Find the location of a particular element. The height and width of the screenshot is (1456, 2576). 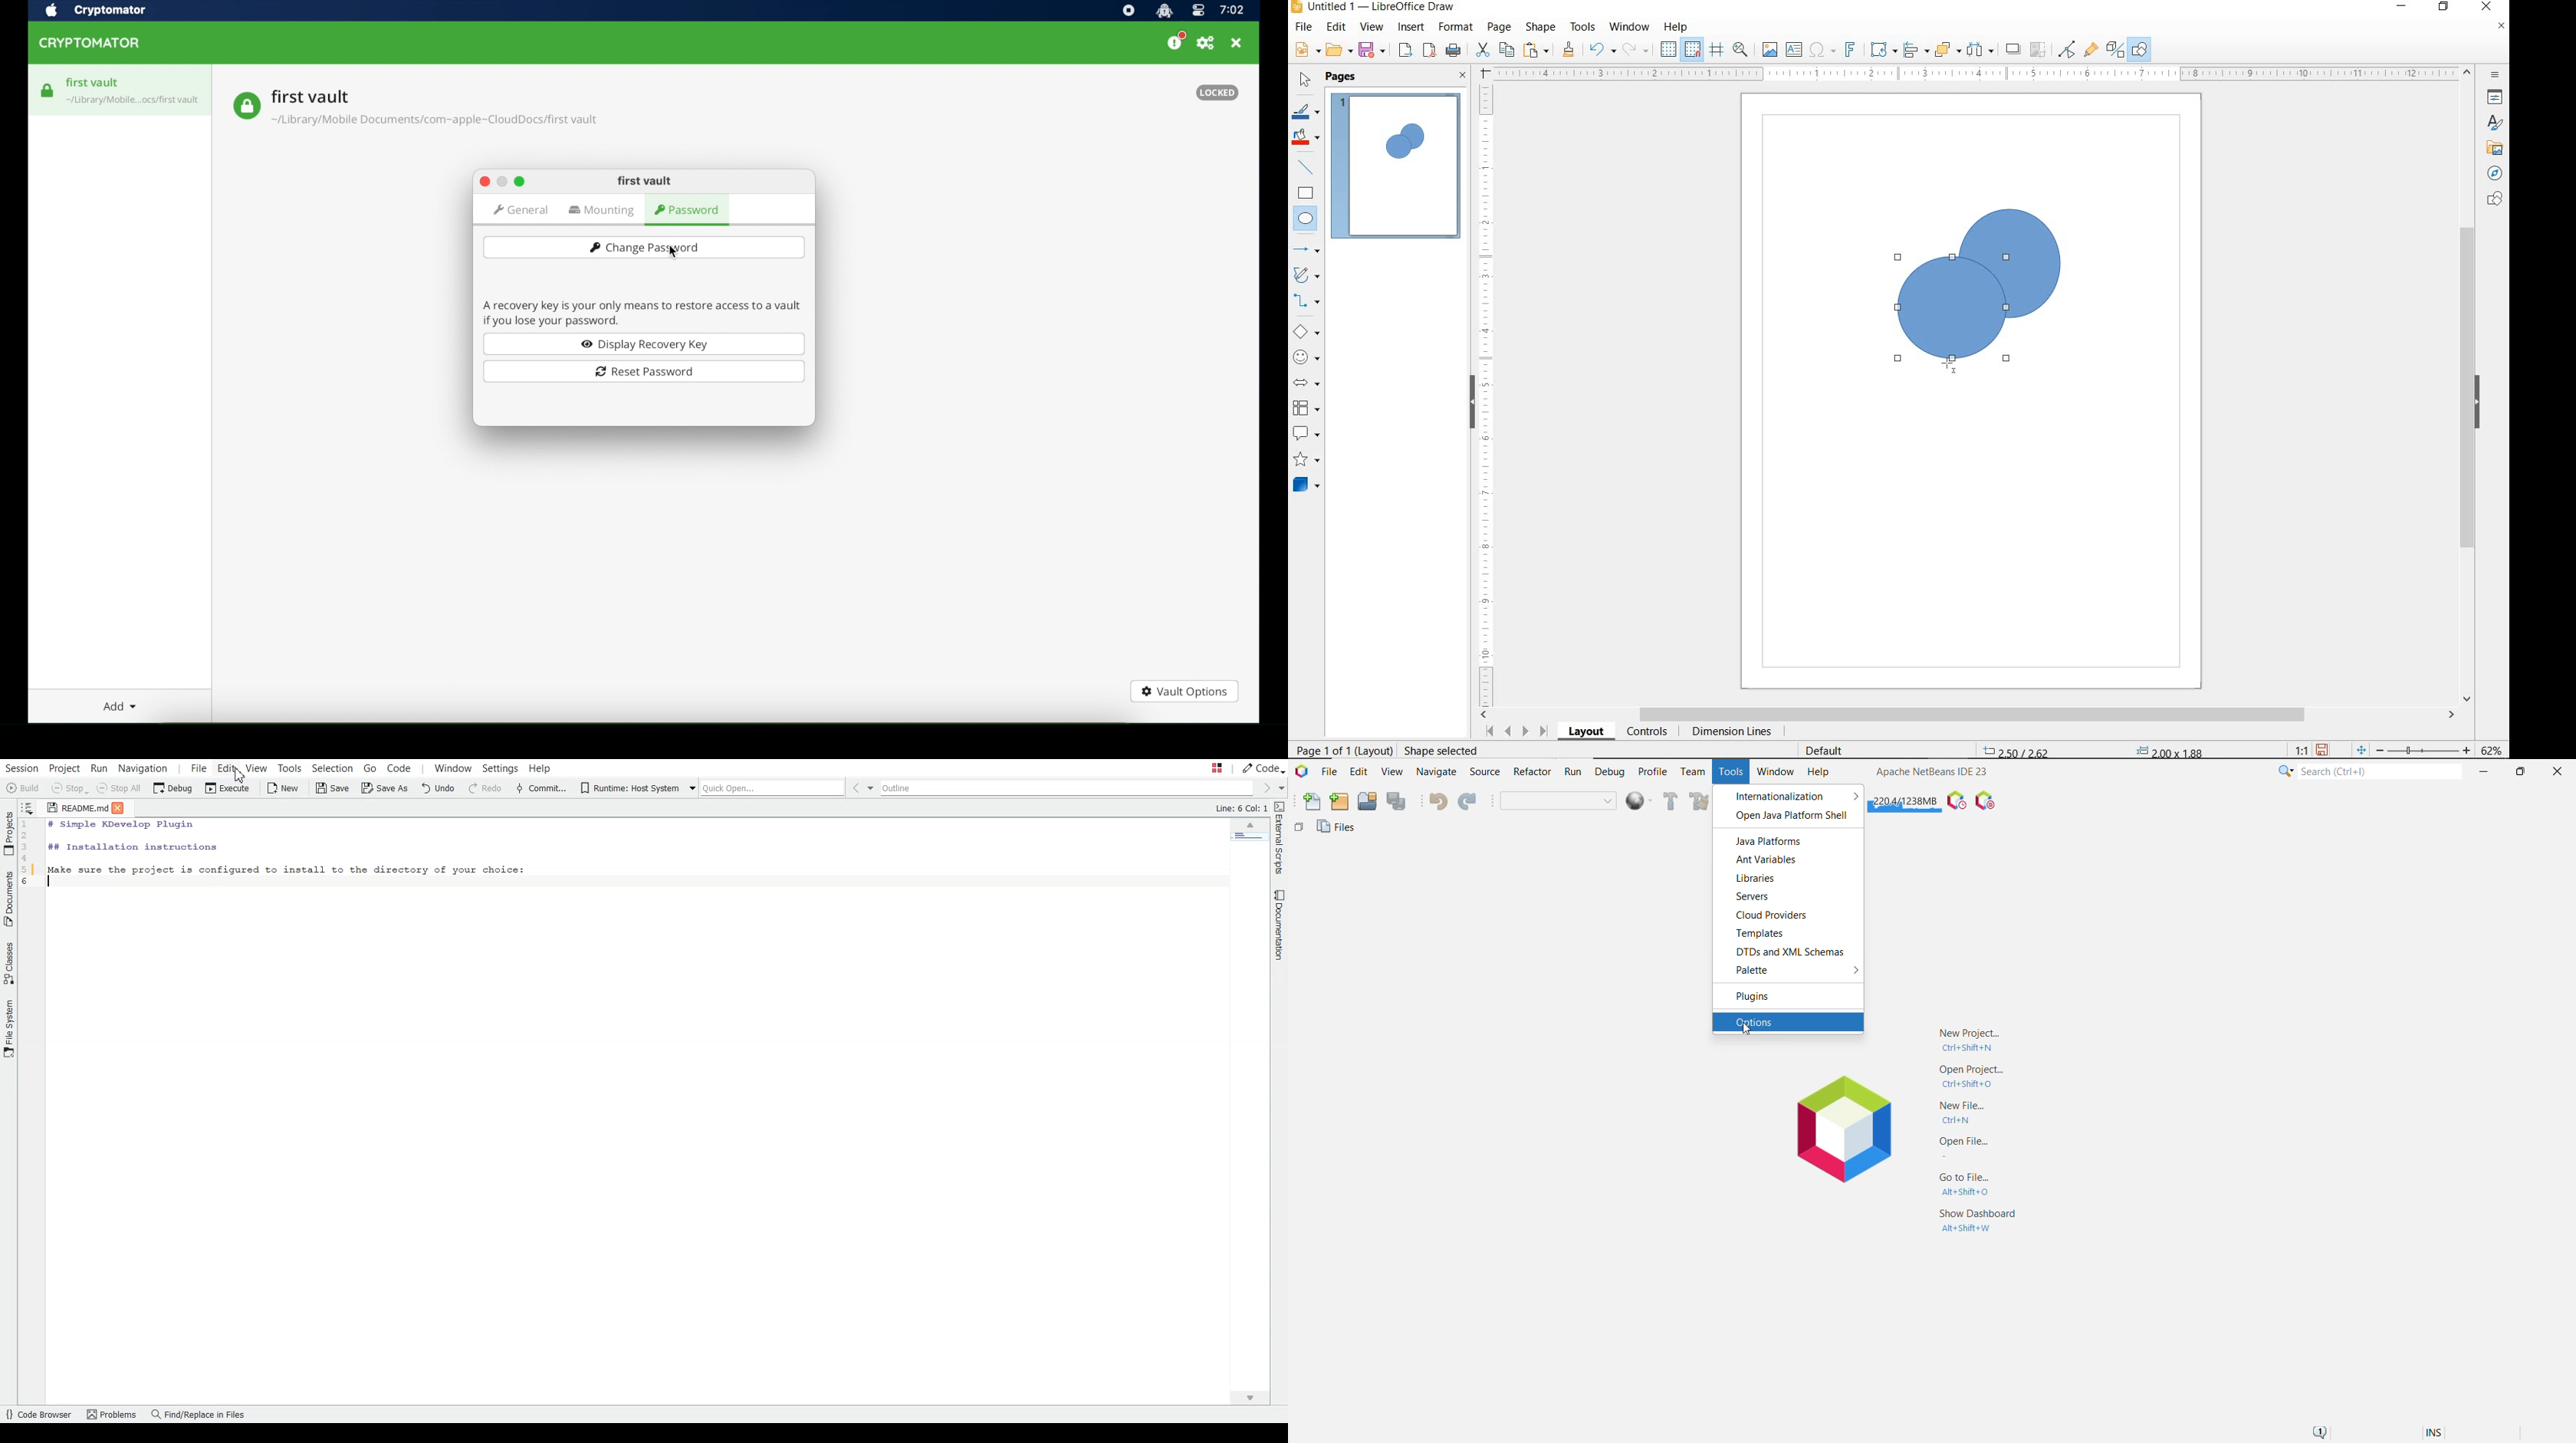

HIDE is located at coordinates (1470, 400).